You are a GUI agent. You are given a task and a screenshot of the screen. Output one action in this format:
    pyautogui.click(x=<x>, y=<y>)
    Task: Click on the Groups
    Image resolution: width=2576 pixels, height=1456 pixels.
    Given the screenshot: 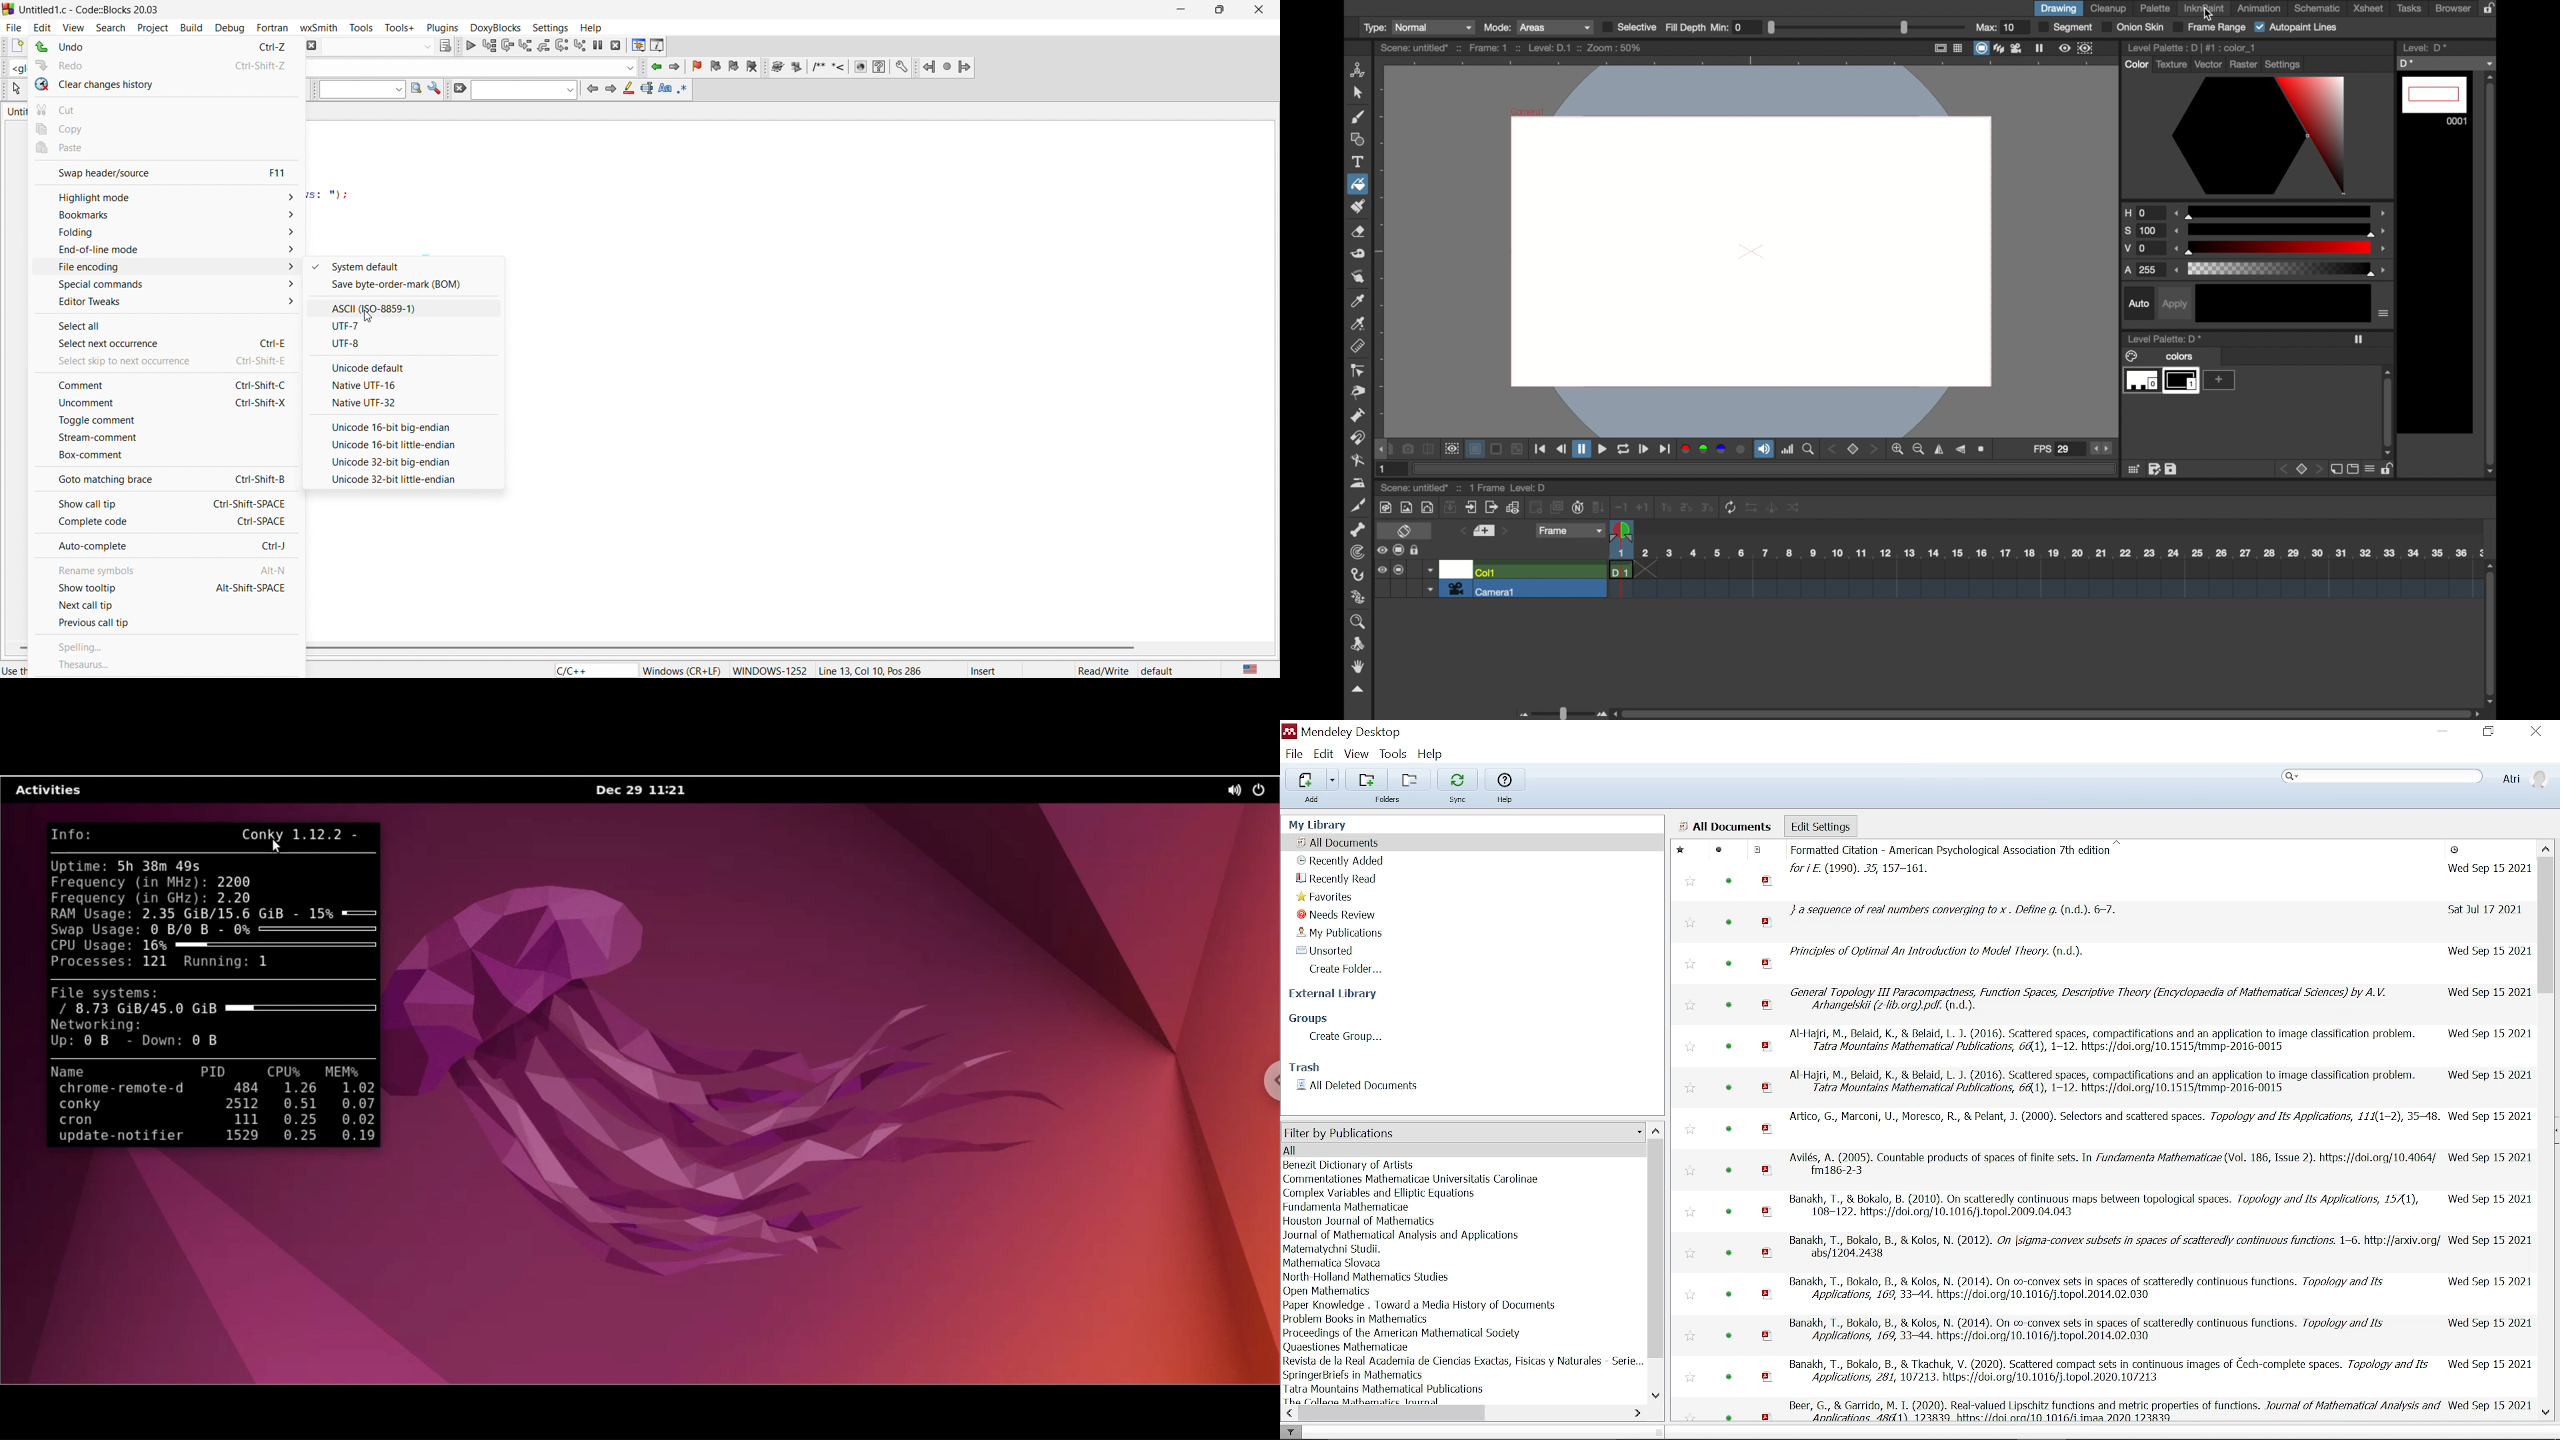 What is the action you would take?
    pyautogui.click(x=1313, y=1019)
    